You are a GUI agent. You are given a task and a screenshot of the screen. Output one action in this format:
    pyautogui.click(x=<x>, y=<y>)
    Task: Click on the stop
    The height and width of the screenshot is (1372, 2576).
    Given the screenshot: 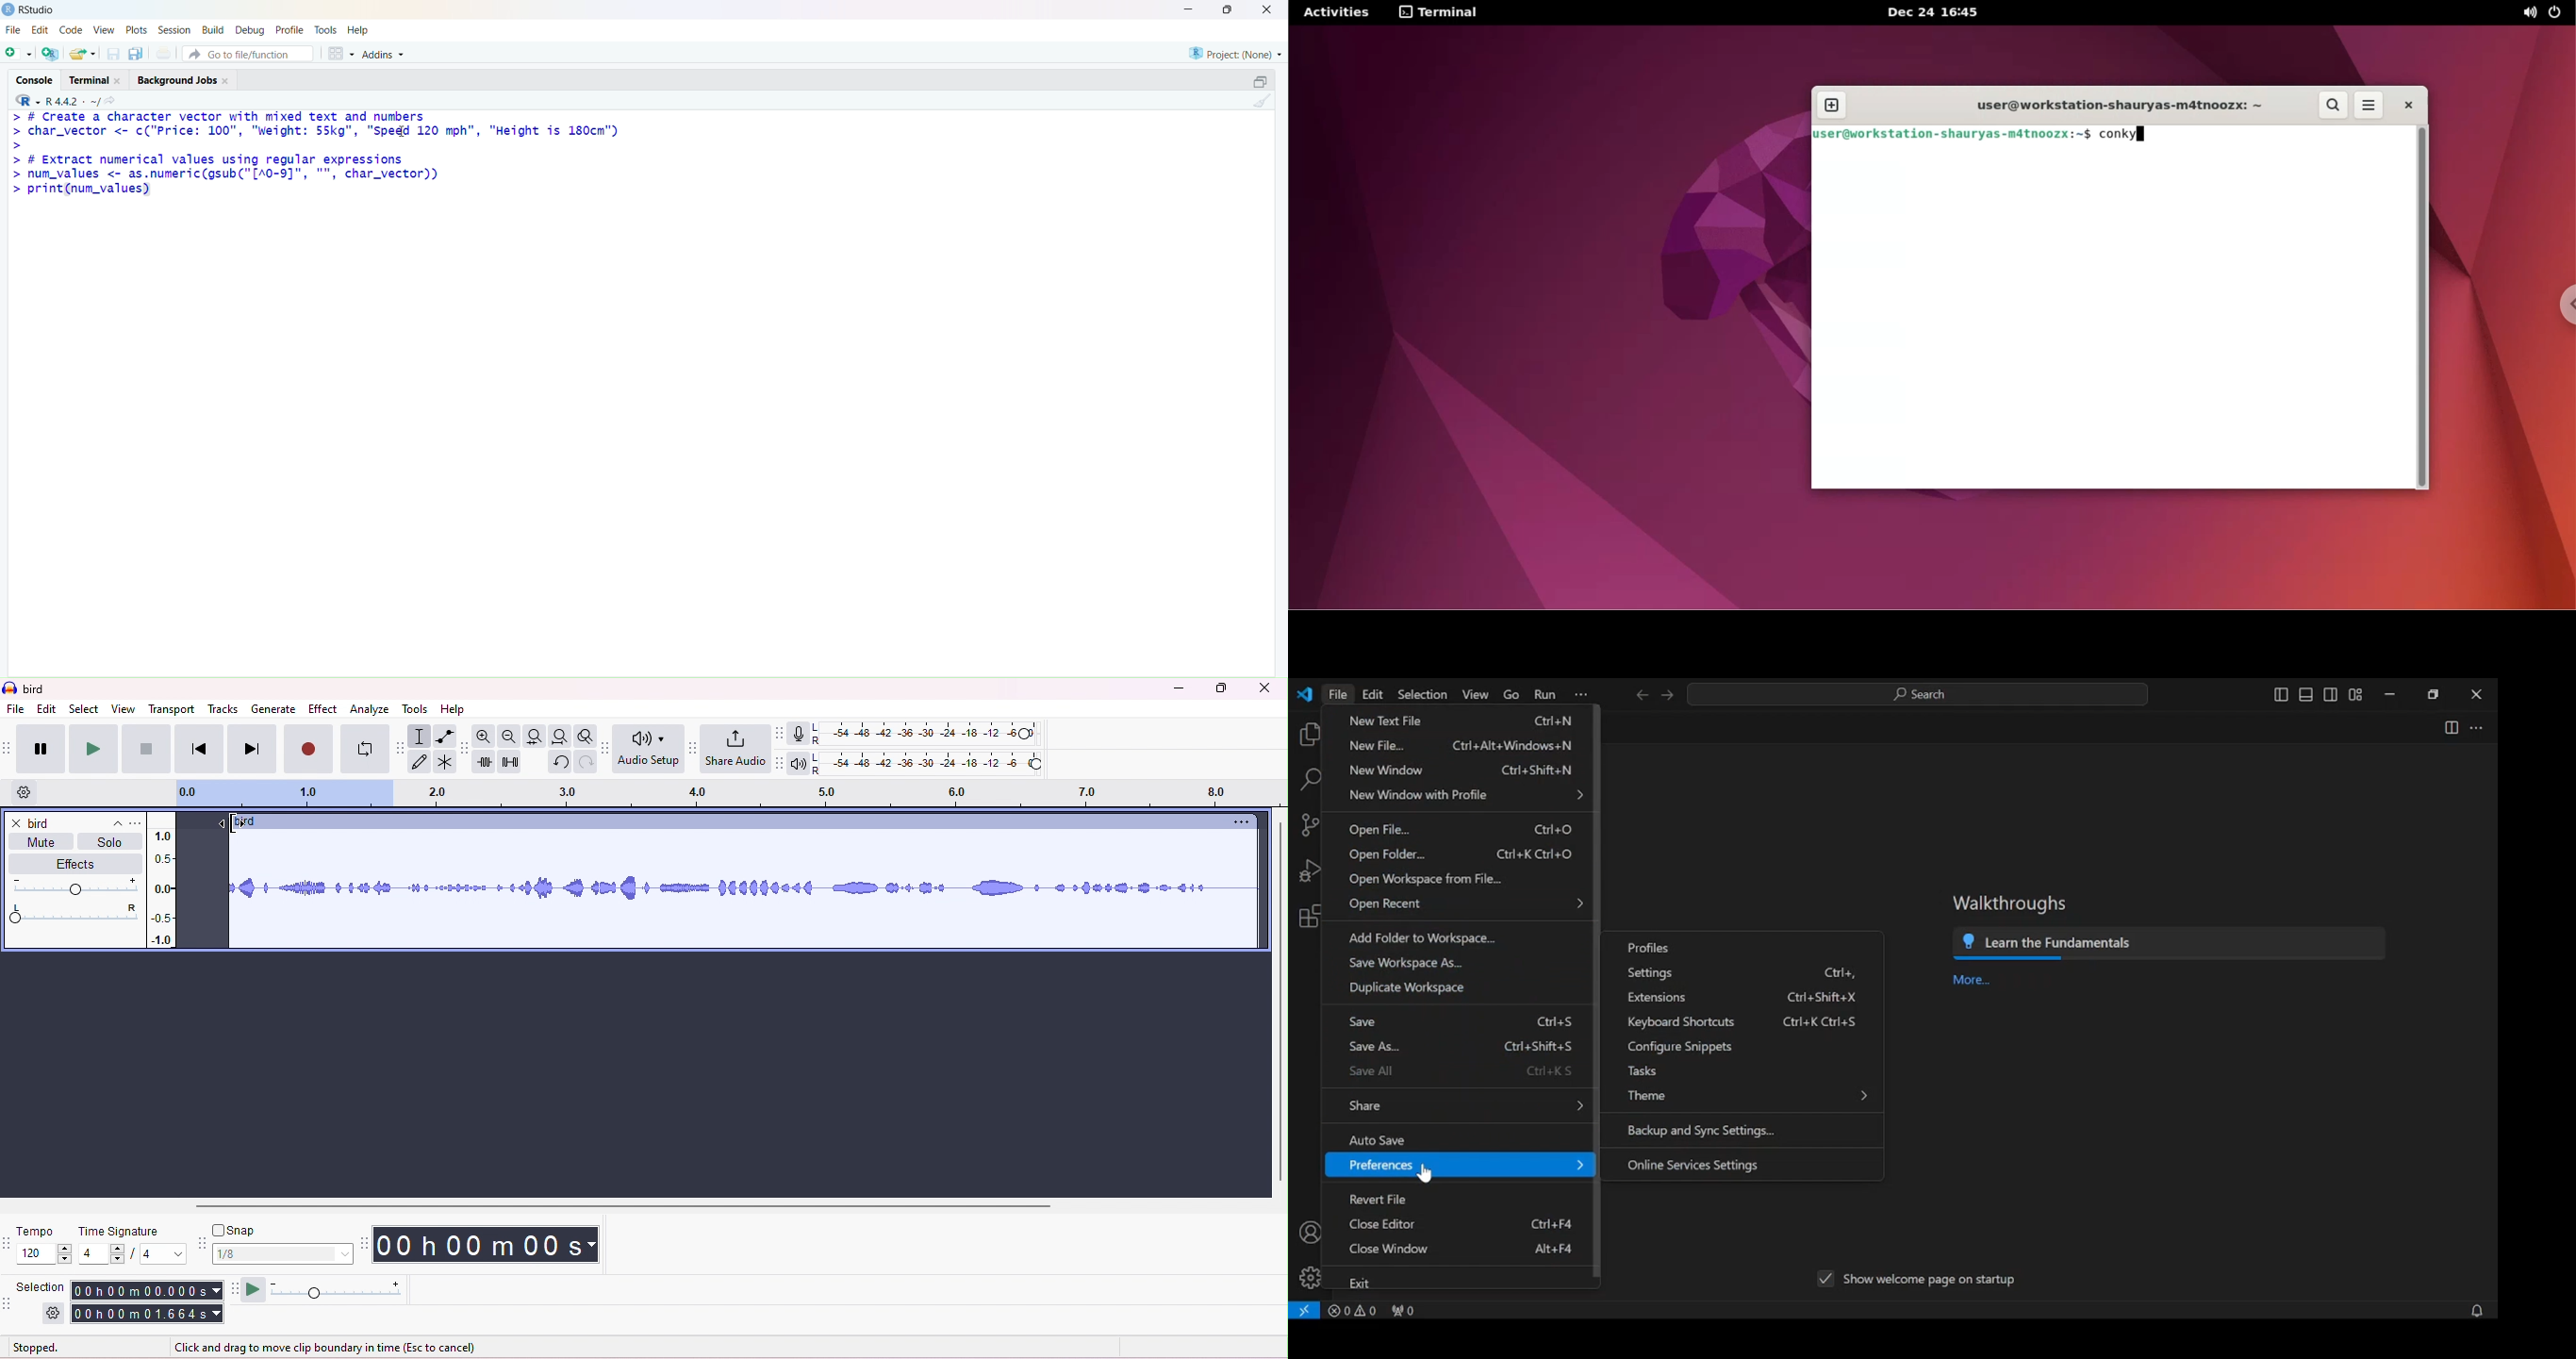 What is the action you would take?
    pyautogui.click(x=145, y=749)
    